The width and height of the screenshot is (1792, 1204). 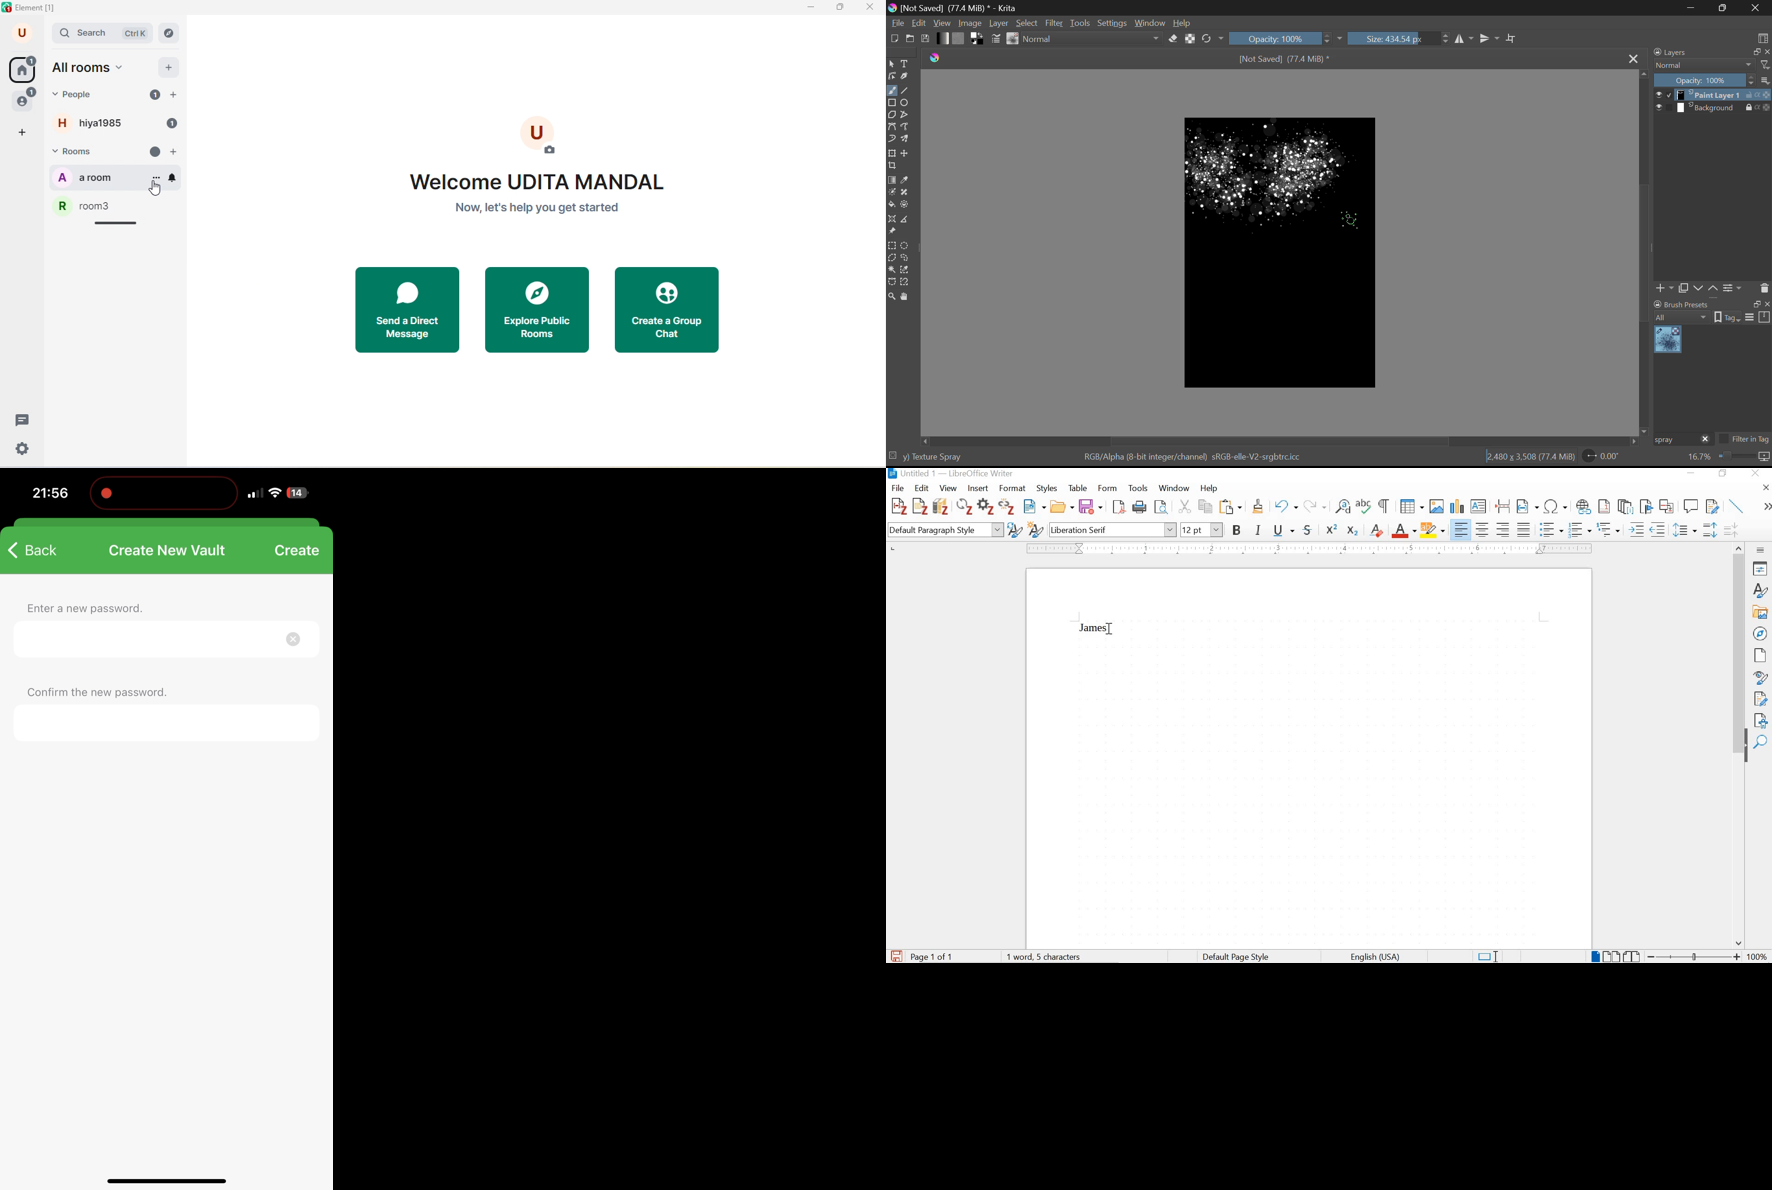 I want to click on open, so click(x=1062, y=507).